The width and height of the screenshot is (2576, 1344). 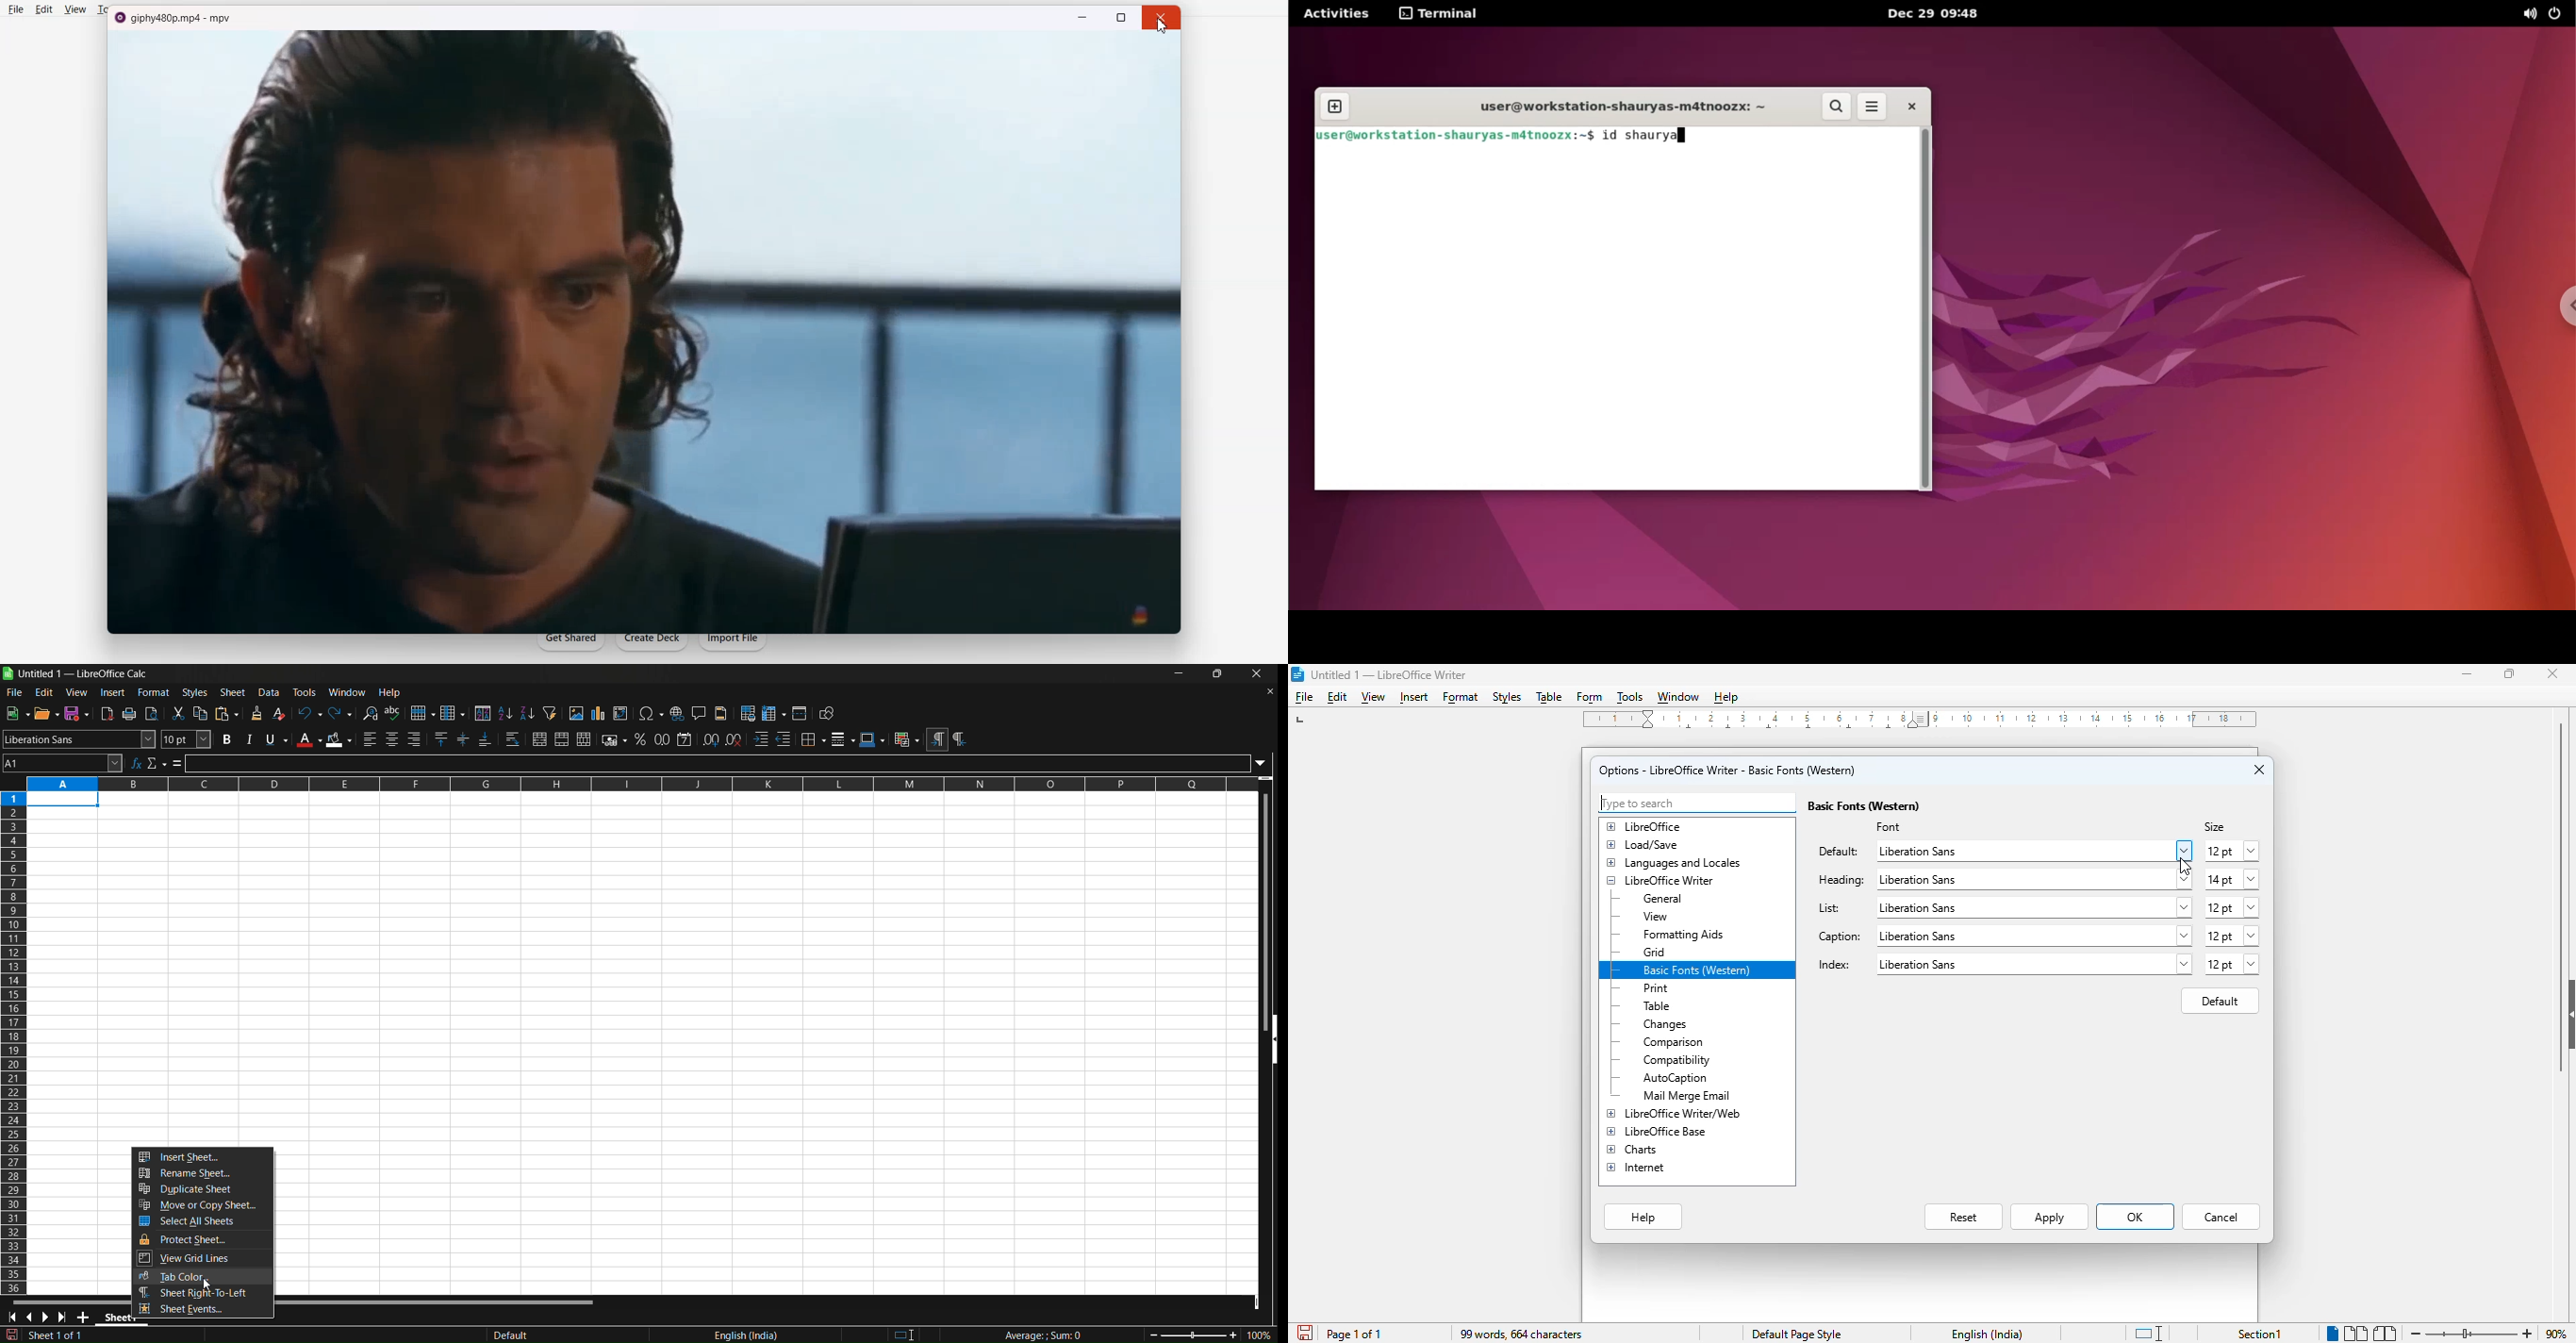 I want to click on Close, so click(x=1163, y=17).